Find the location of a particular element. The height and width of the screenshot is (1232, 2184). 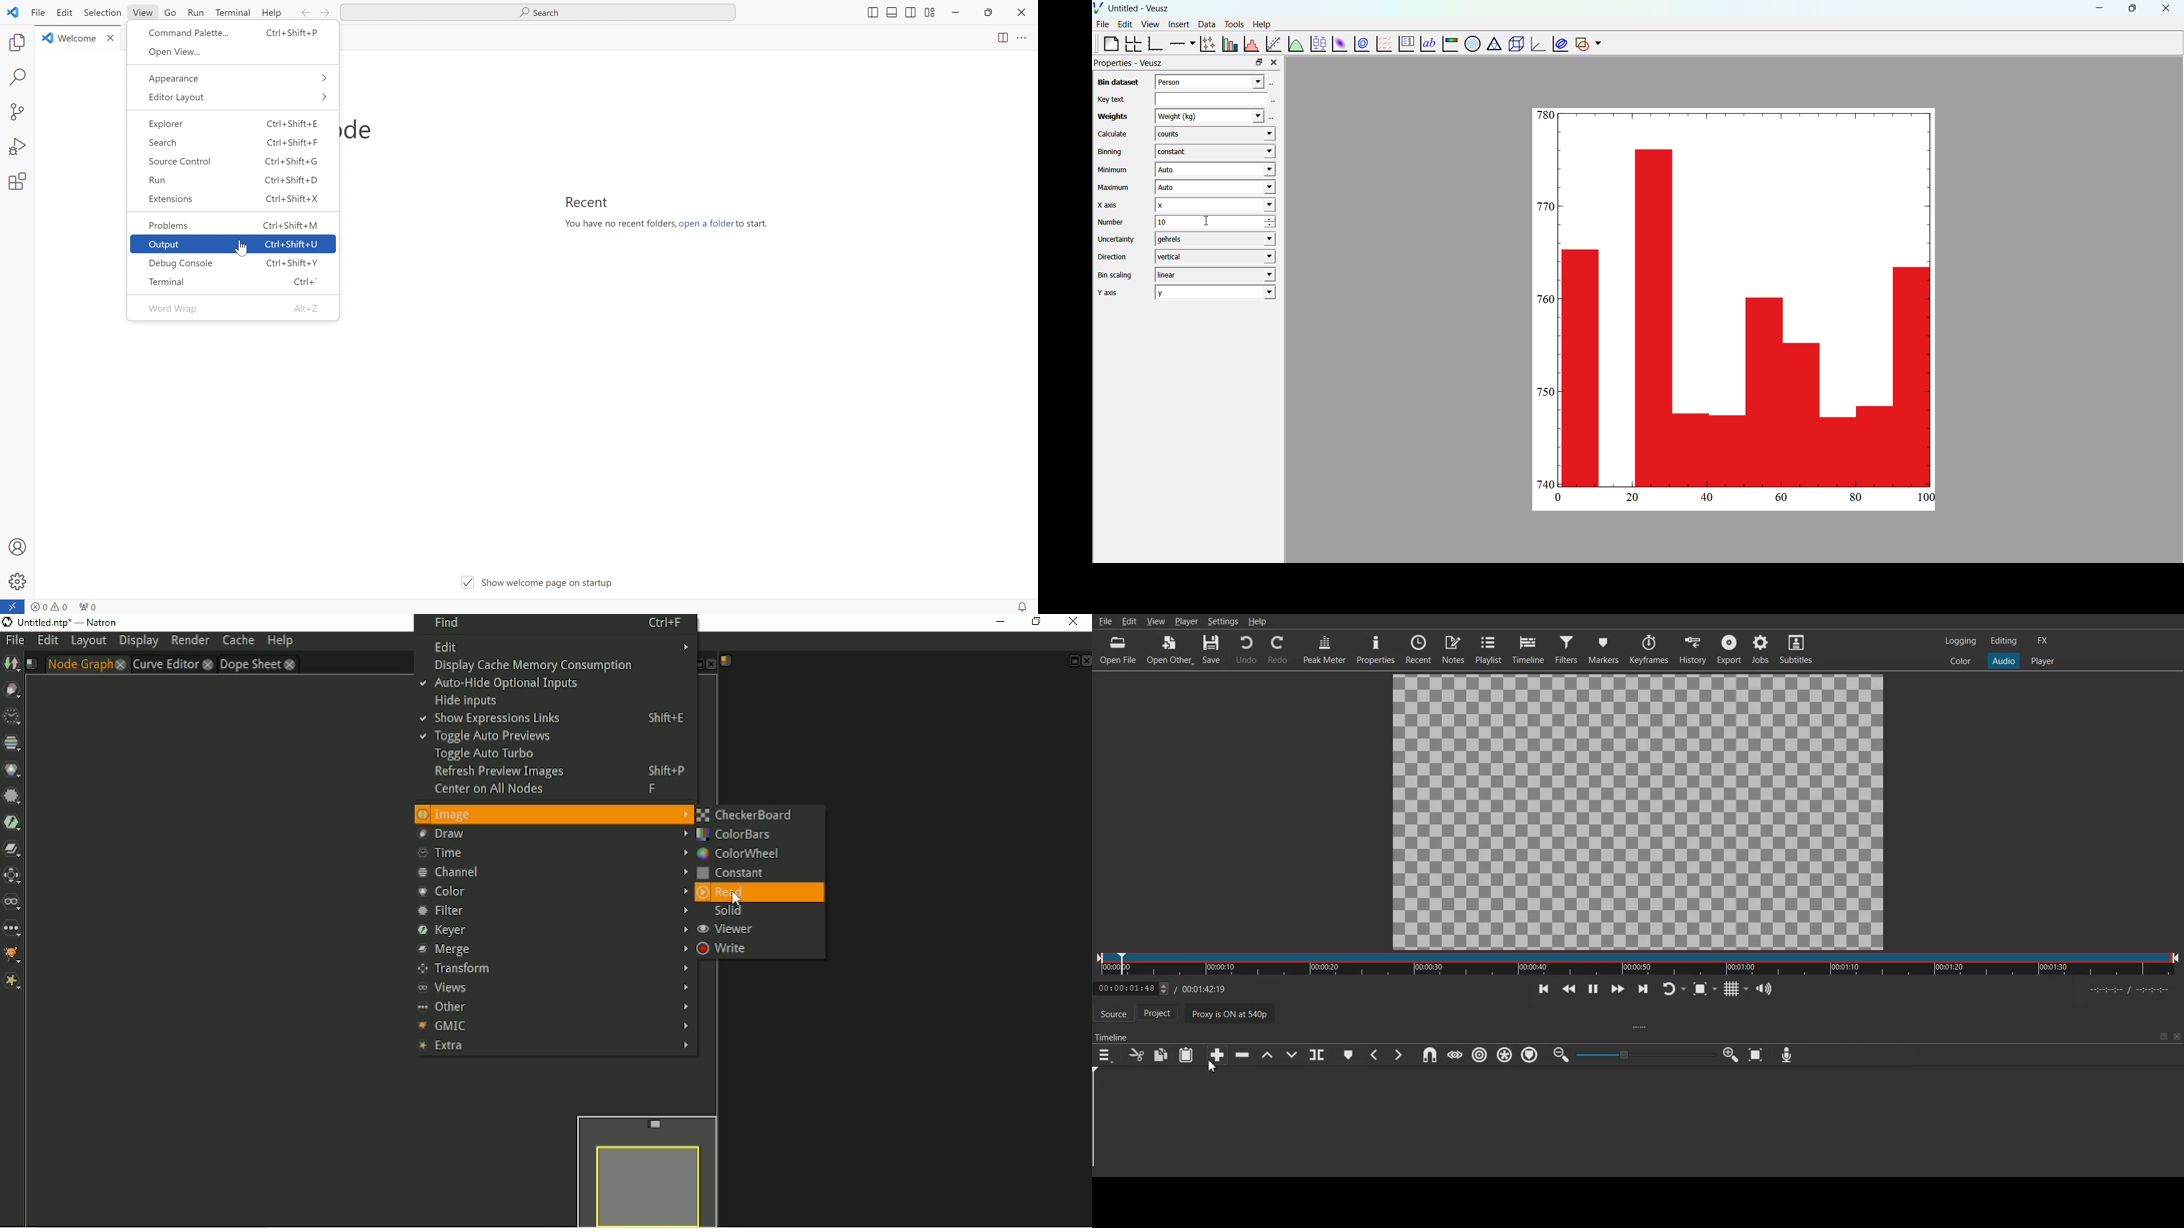

Selection is located at coordinates (104, 15).